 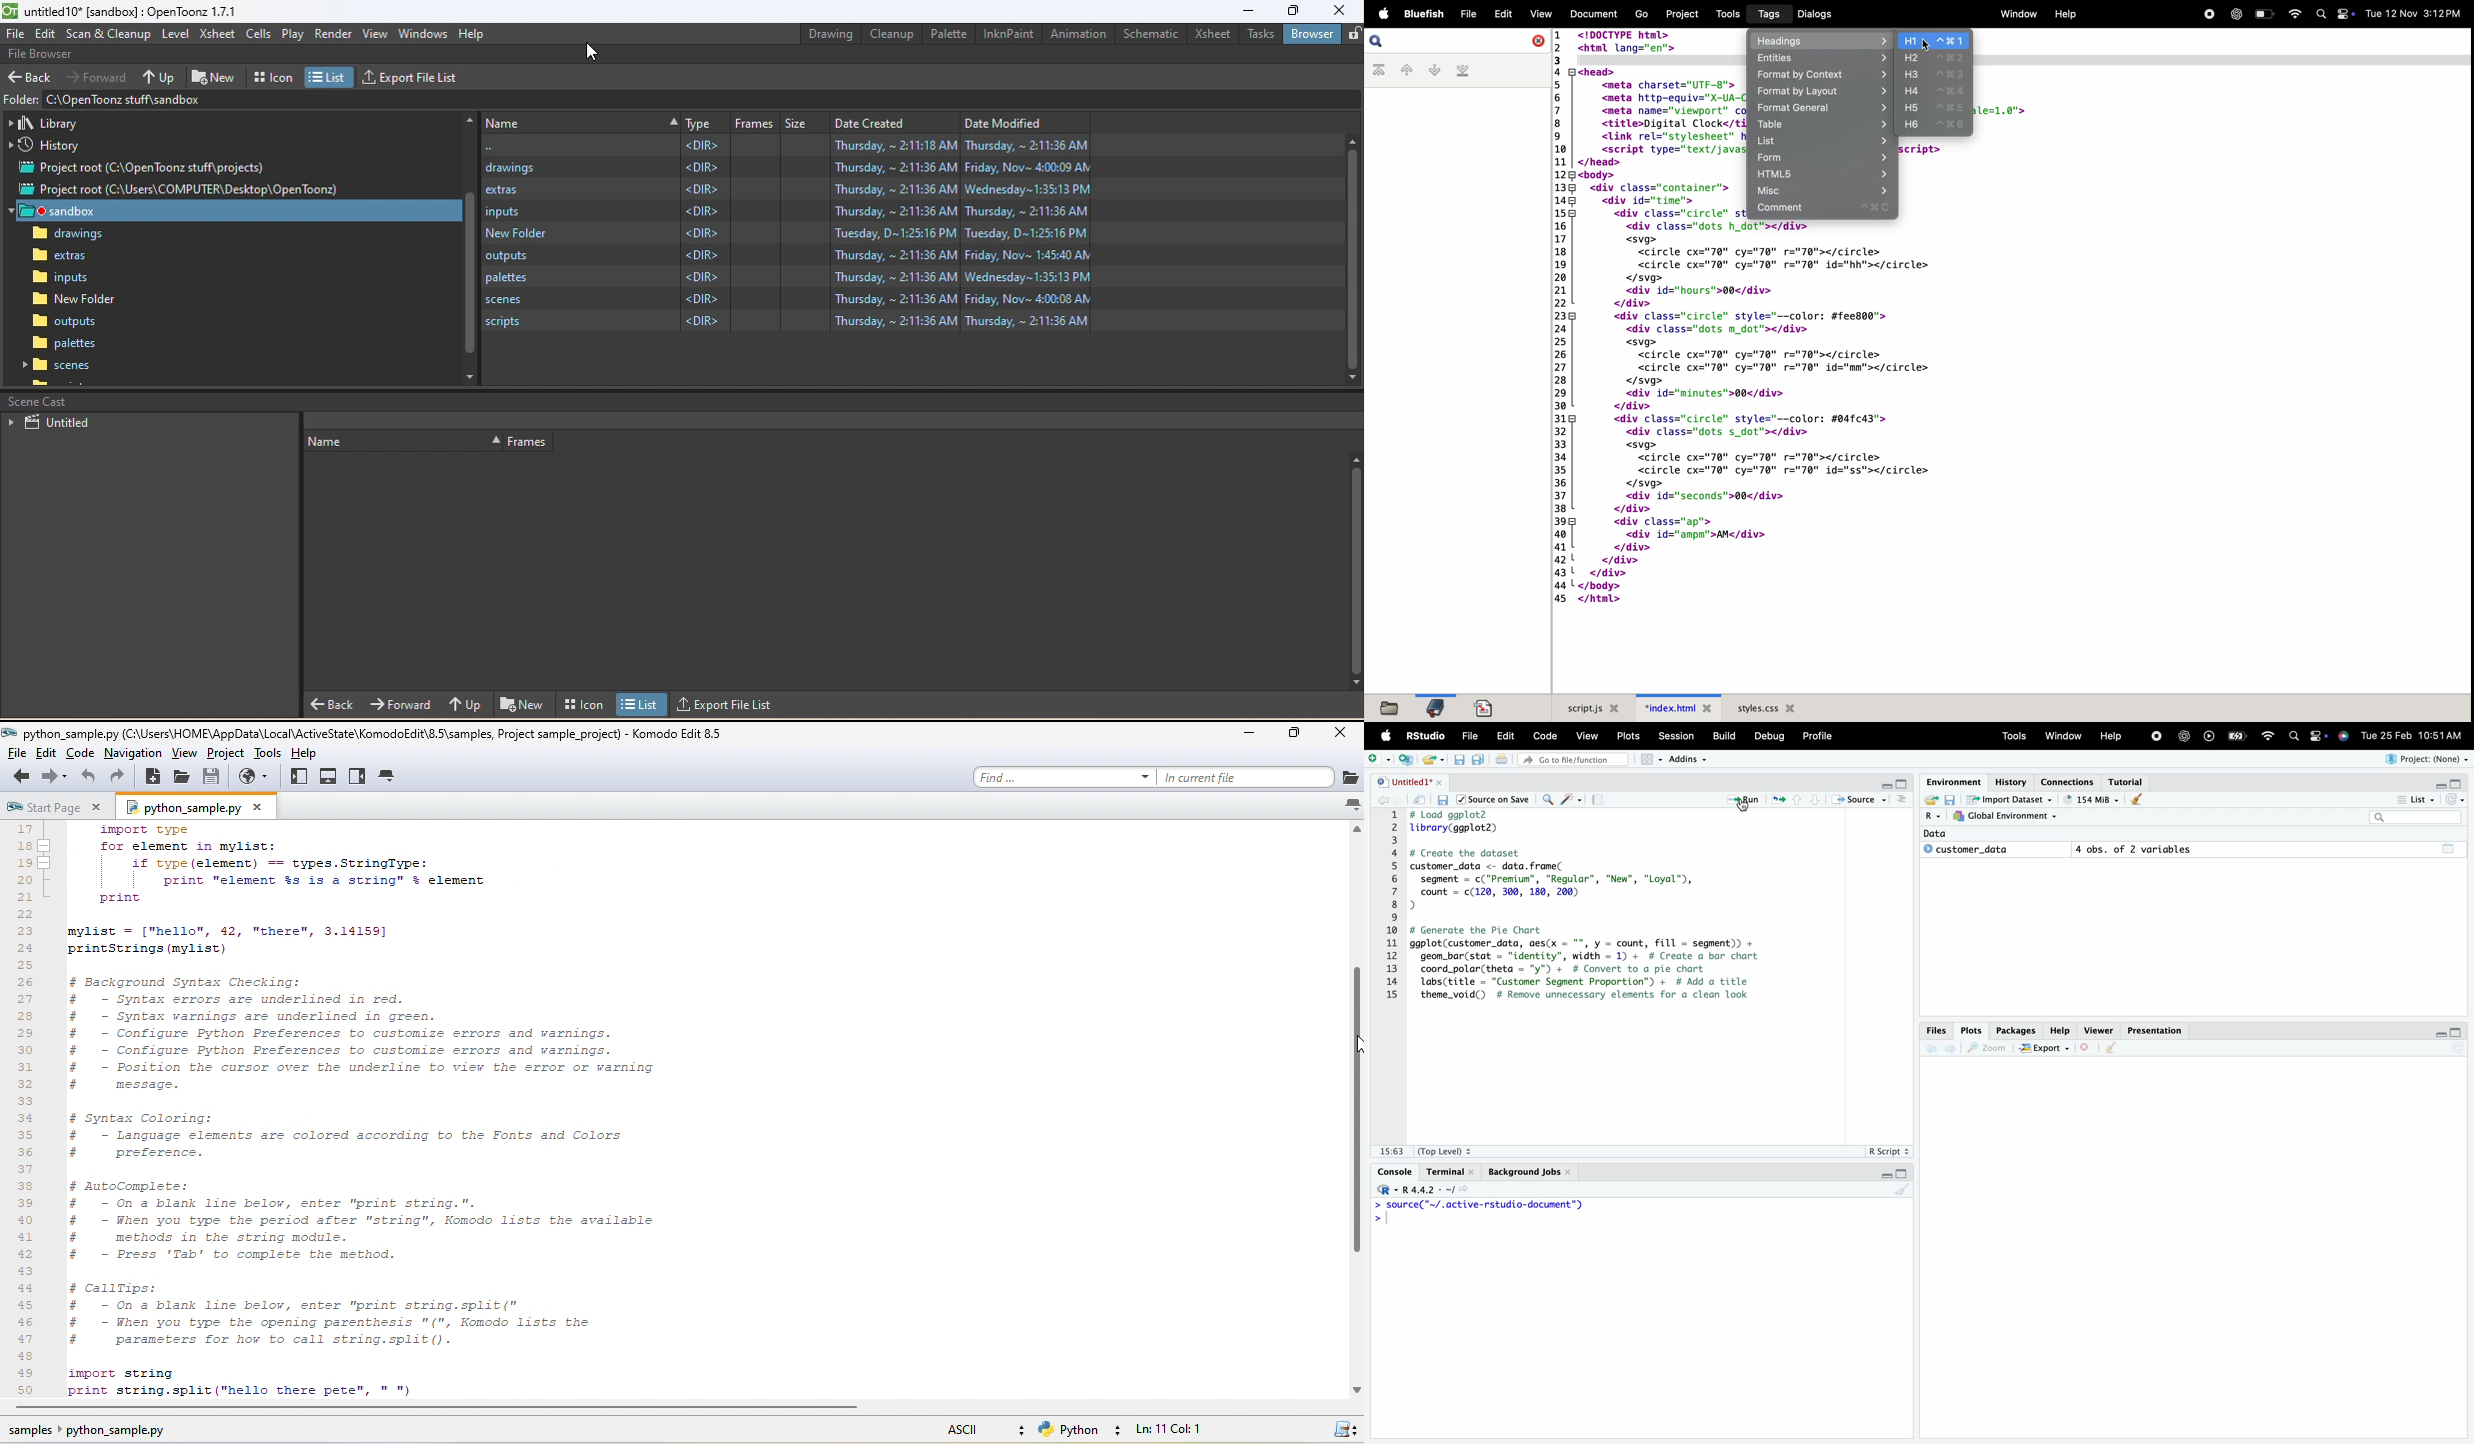 What do you see at coordinates (1744, 799) in the screenshot?
I see `Run` at bounding box center [1744, 799].